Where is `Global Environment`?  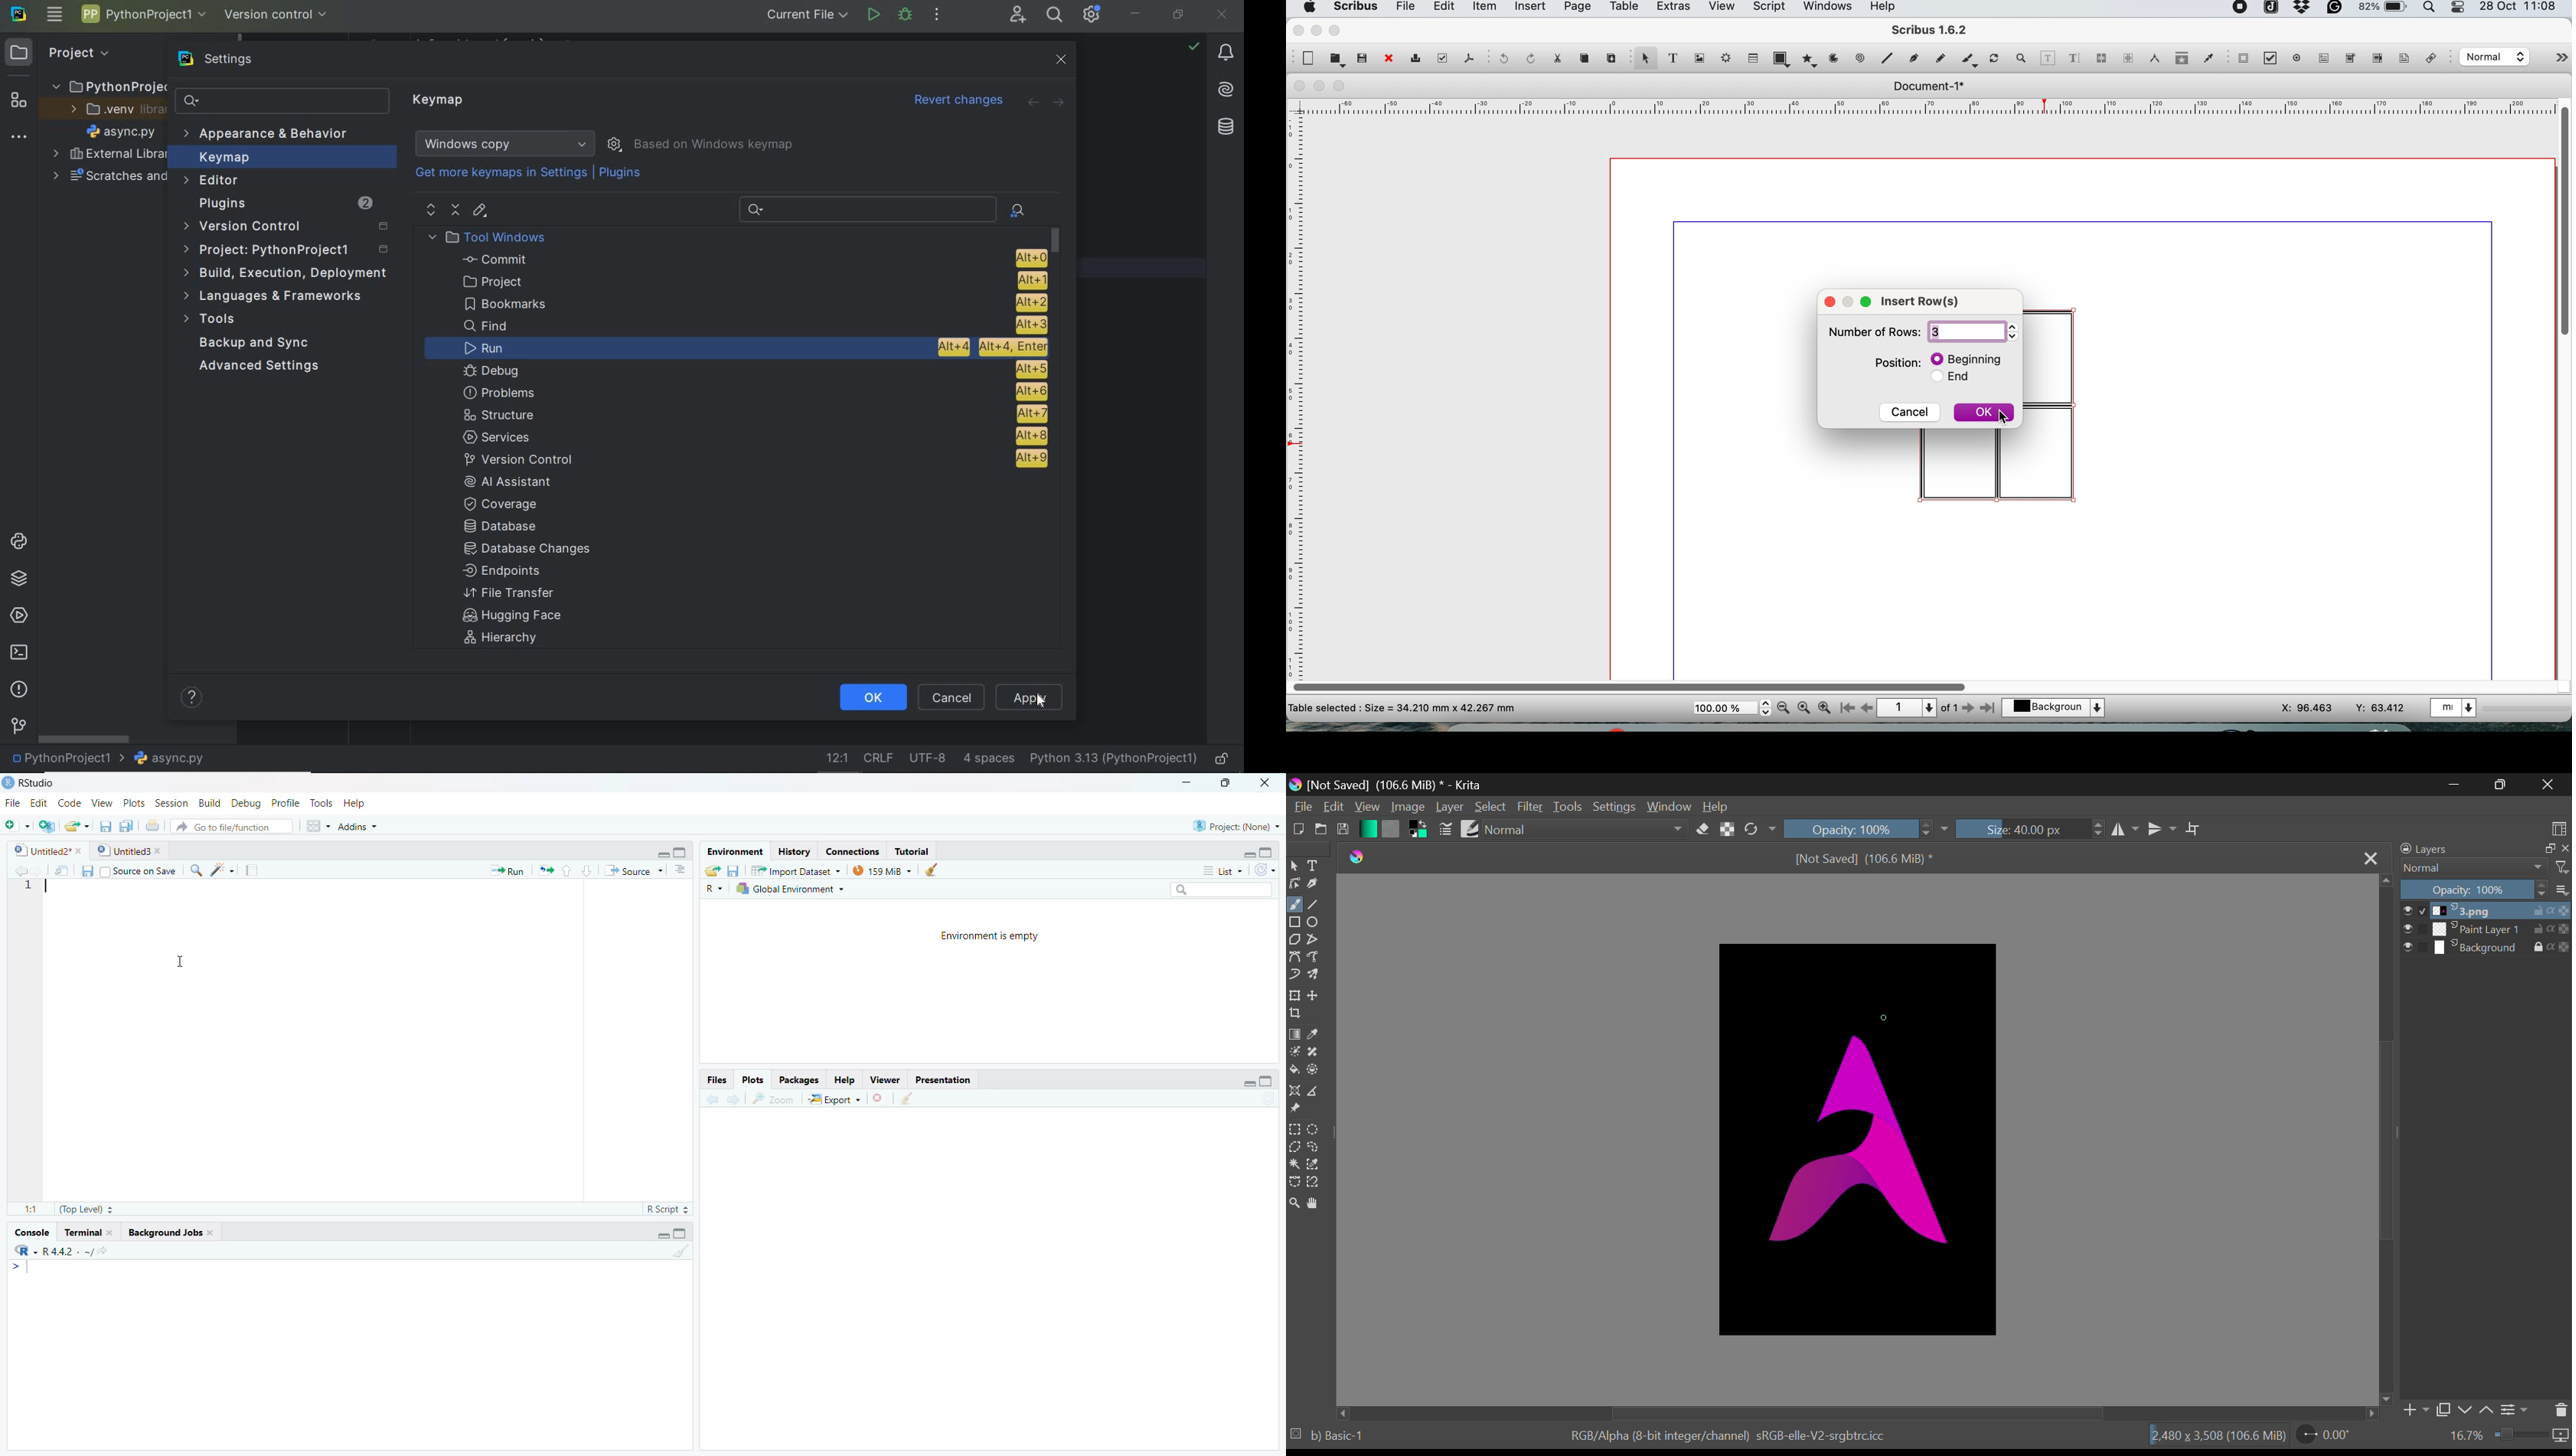 Global Environment is located at coordinates (790, 888).